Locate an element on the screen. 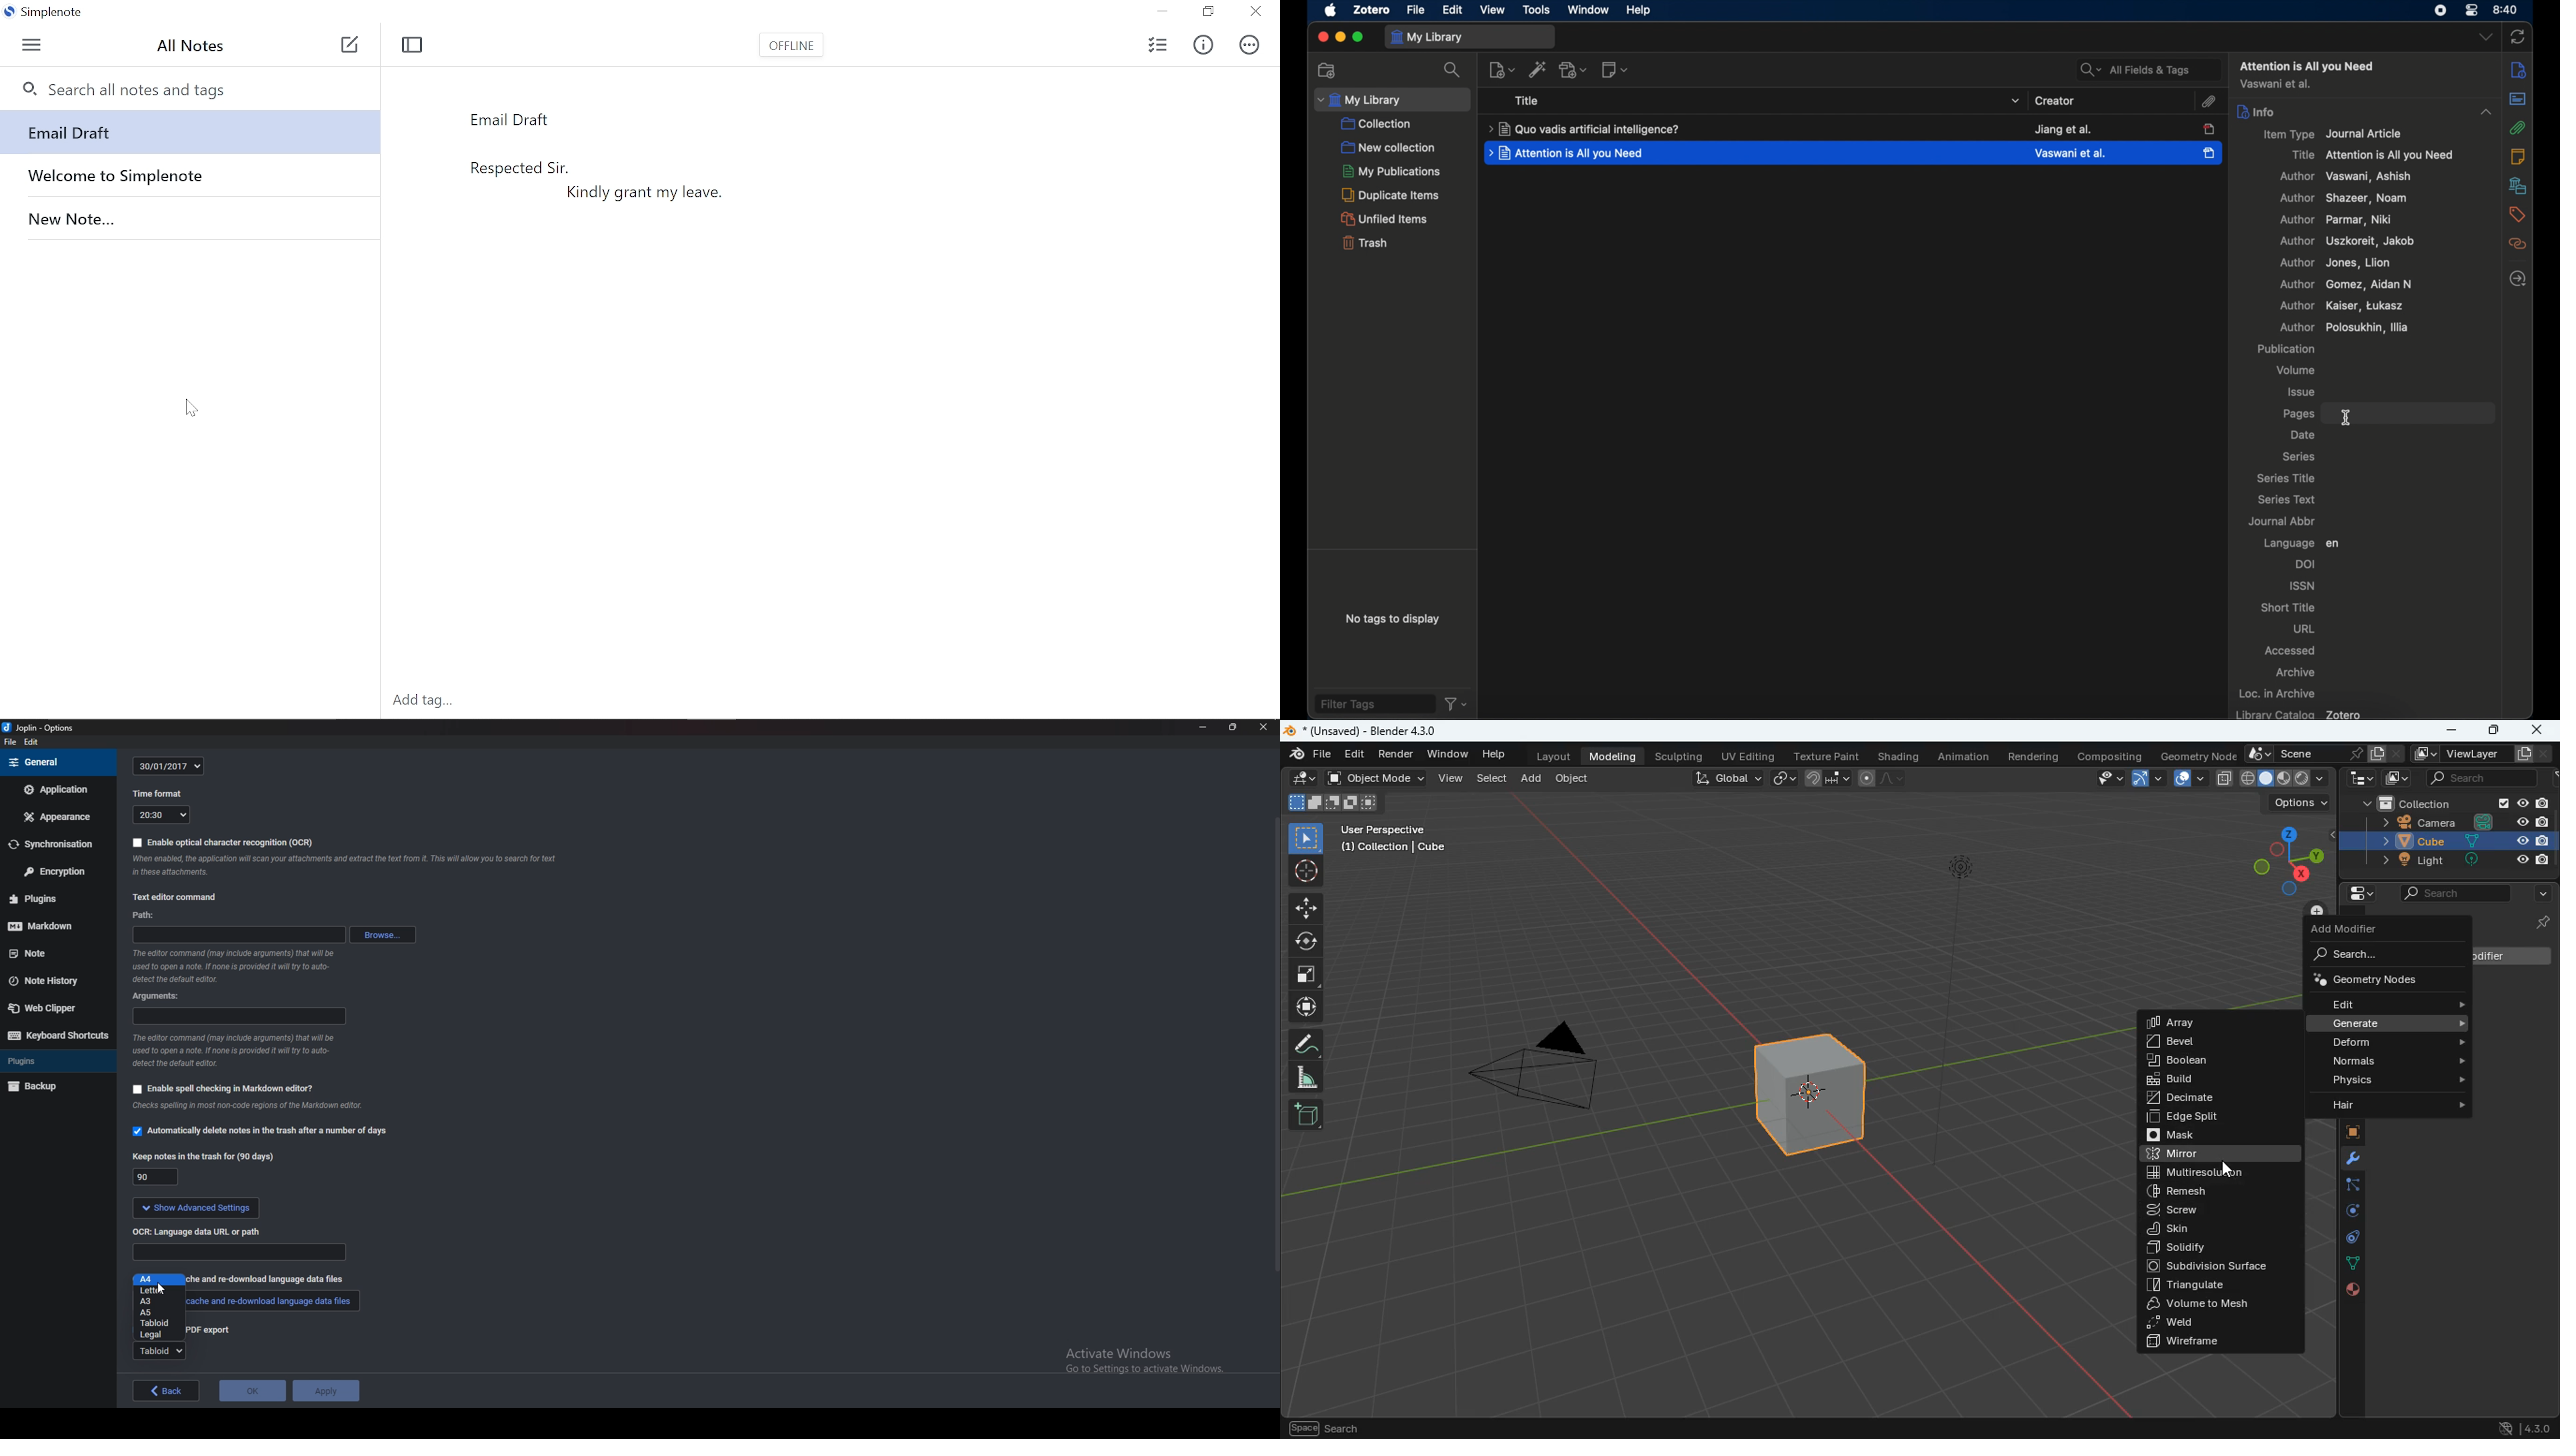  circle is located at coordinates (1307, 942).